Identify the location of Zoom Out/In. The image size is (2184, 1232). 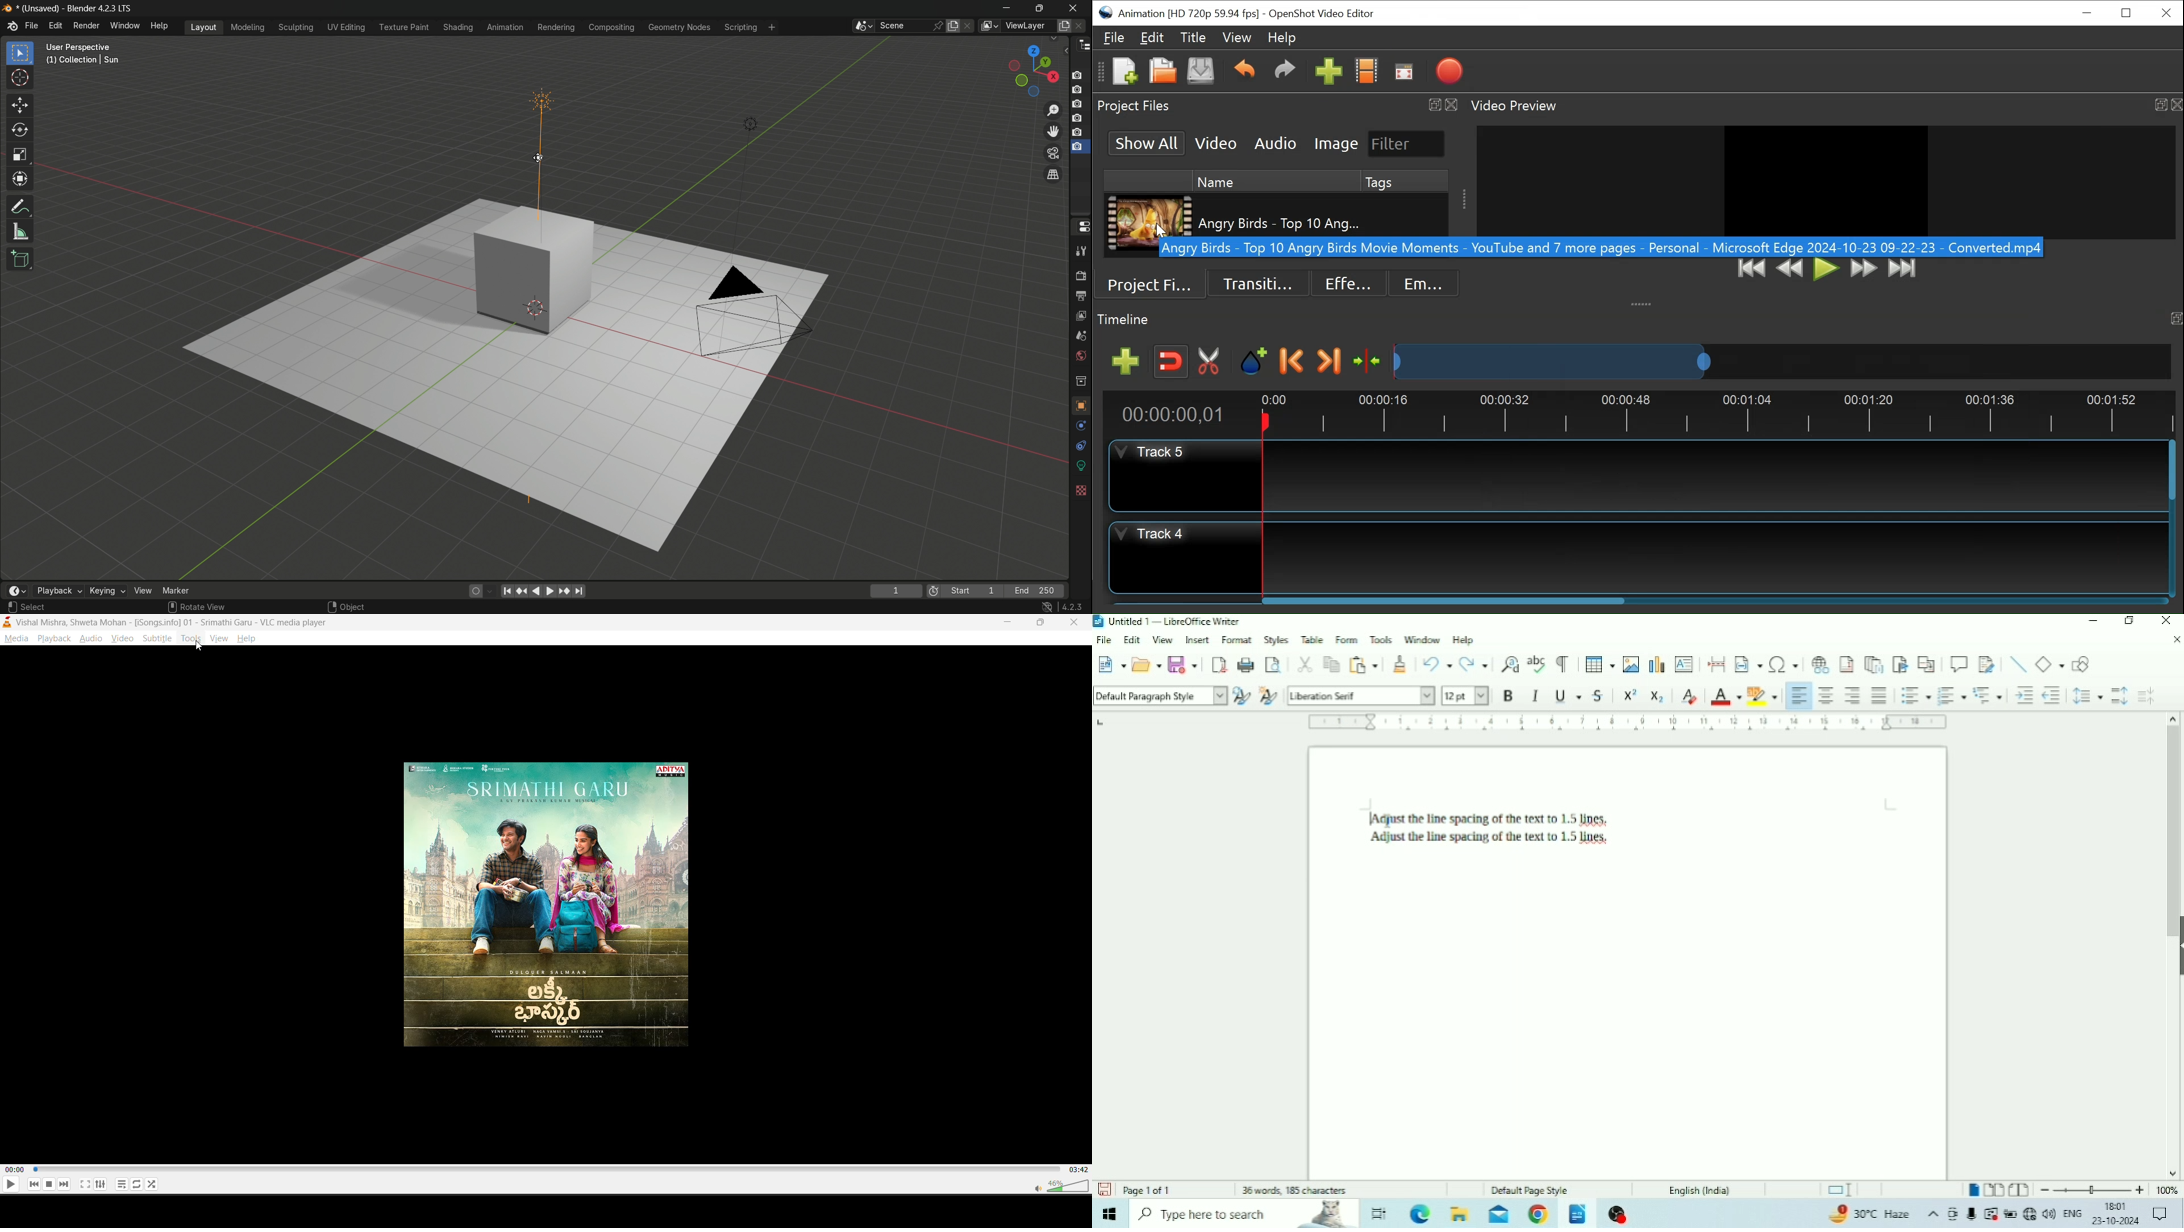
(2092, 1189).